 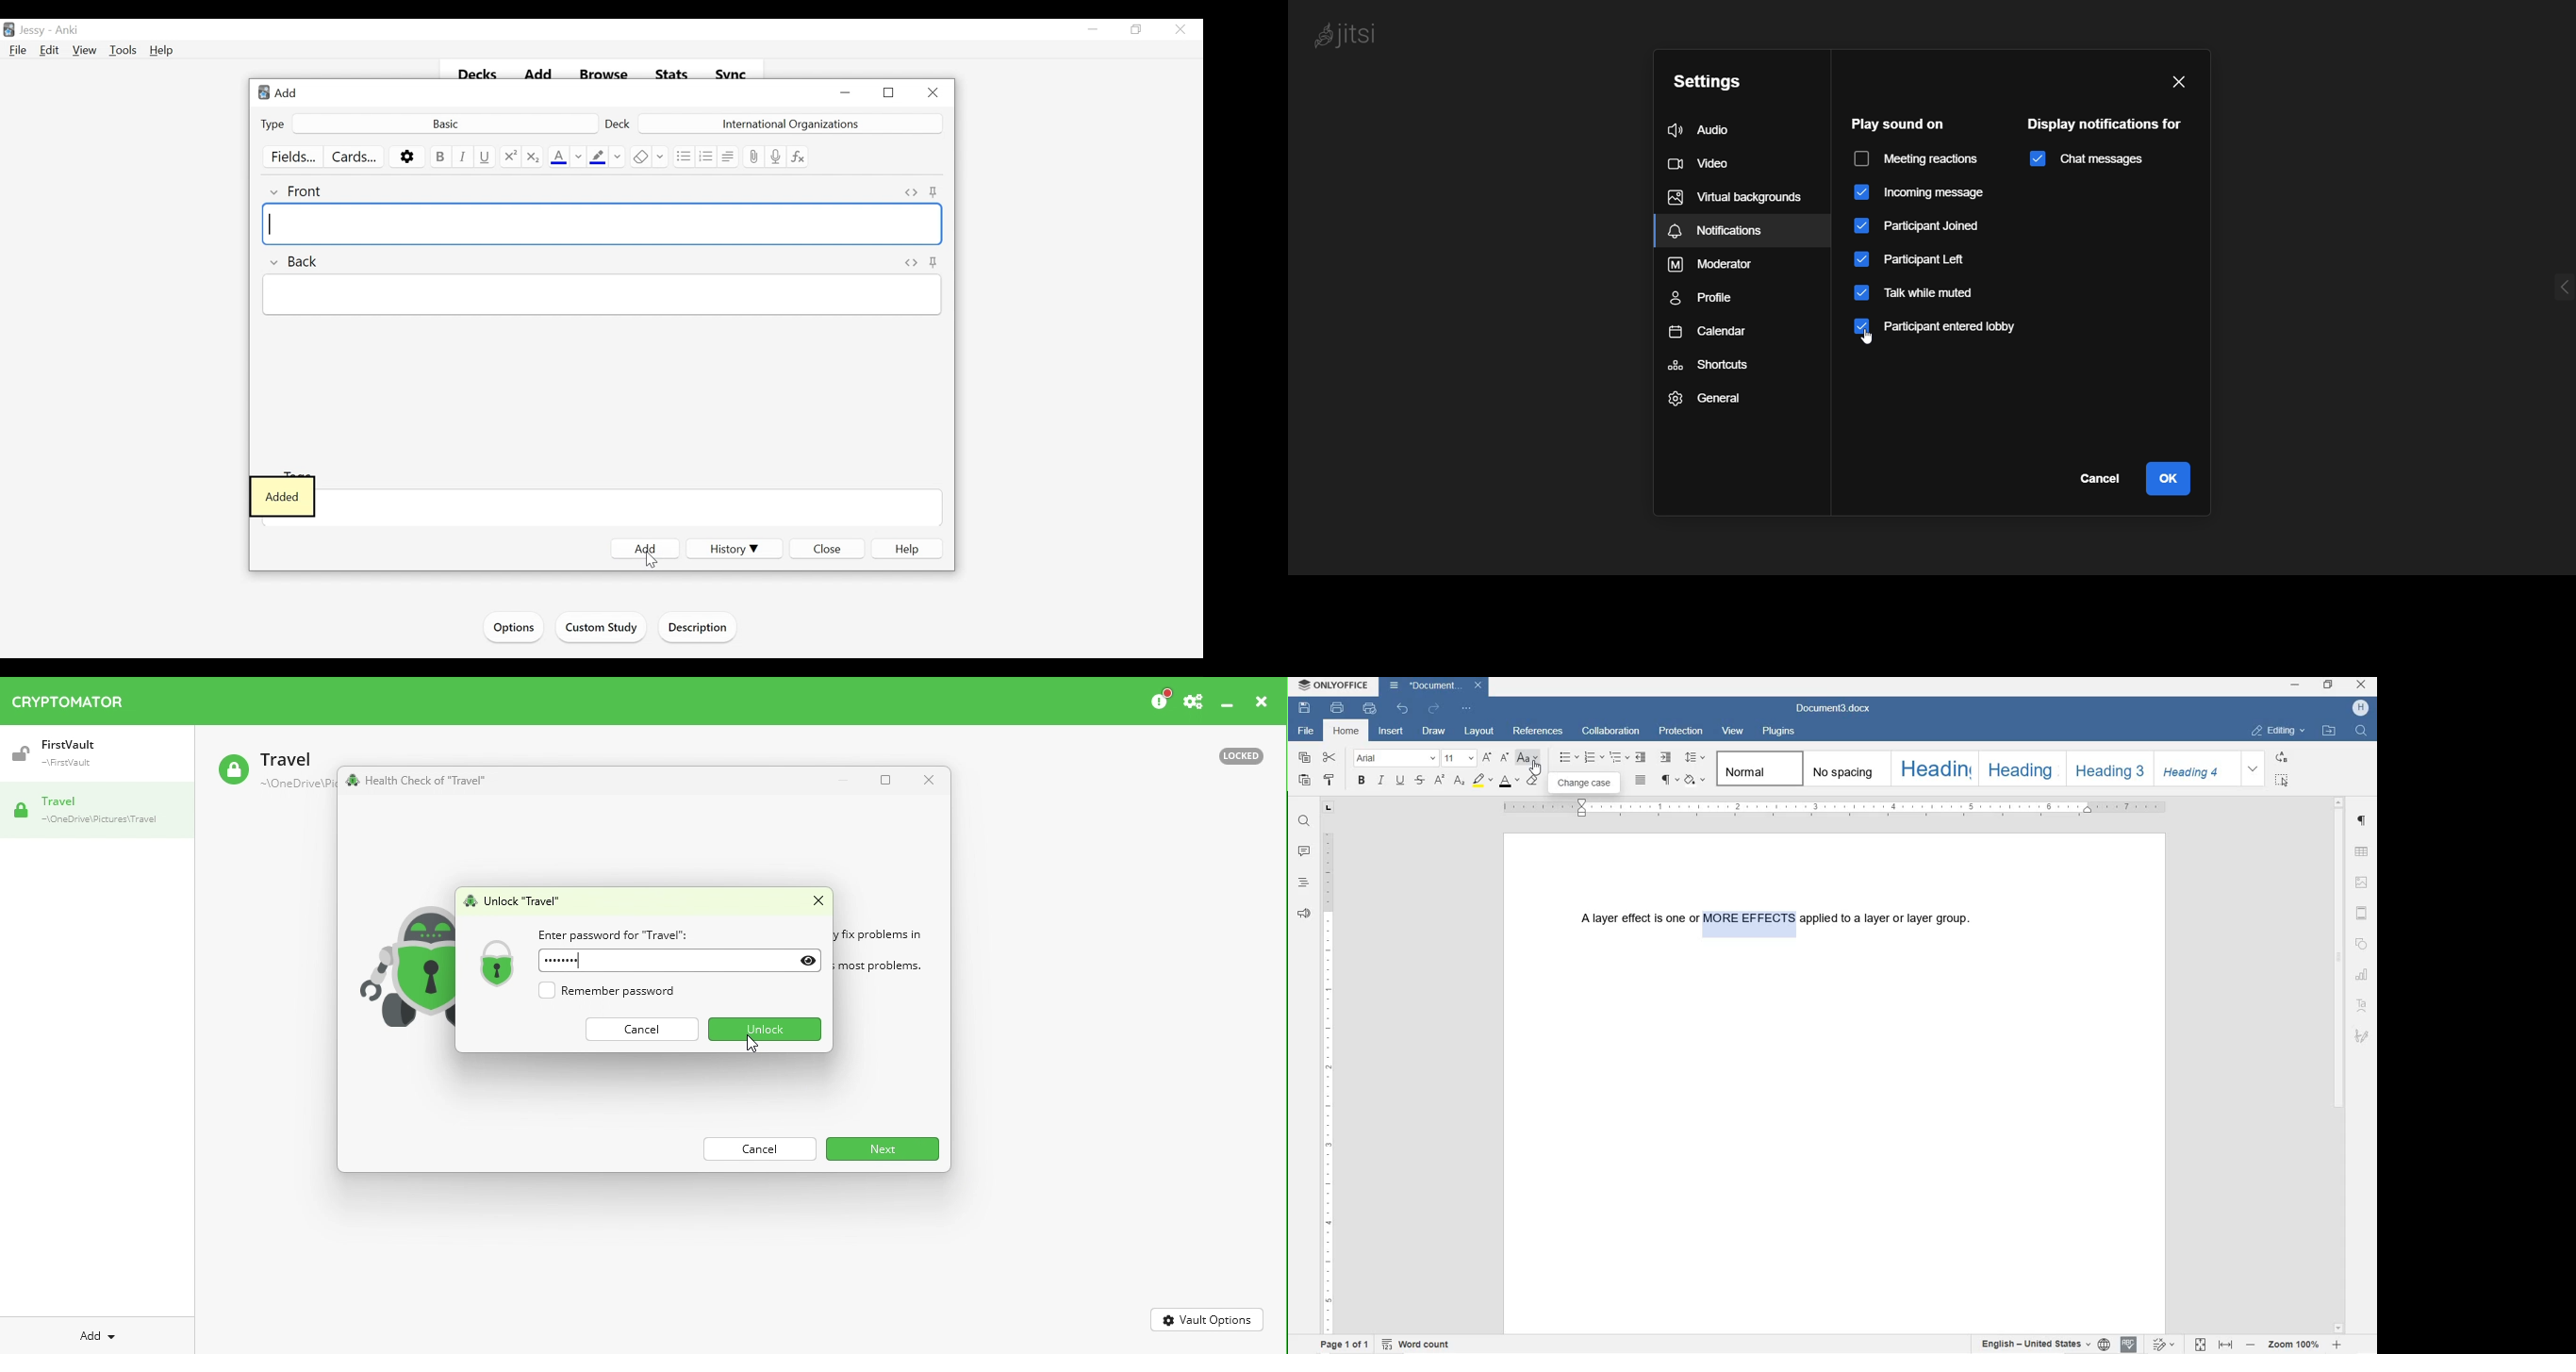 What do you see at coordinates (1304, 779) in the screenshot?
I see `PASTE` at bounding box center [1304, 779].